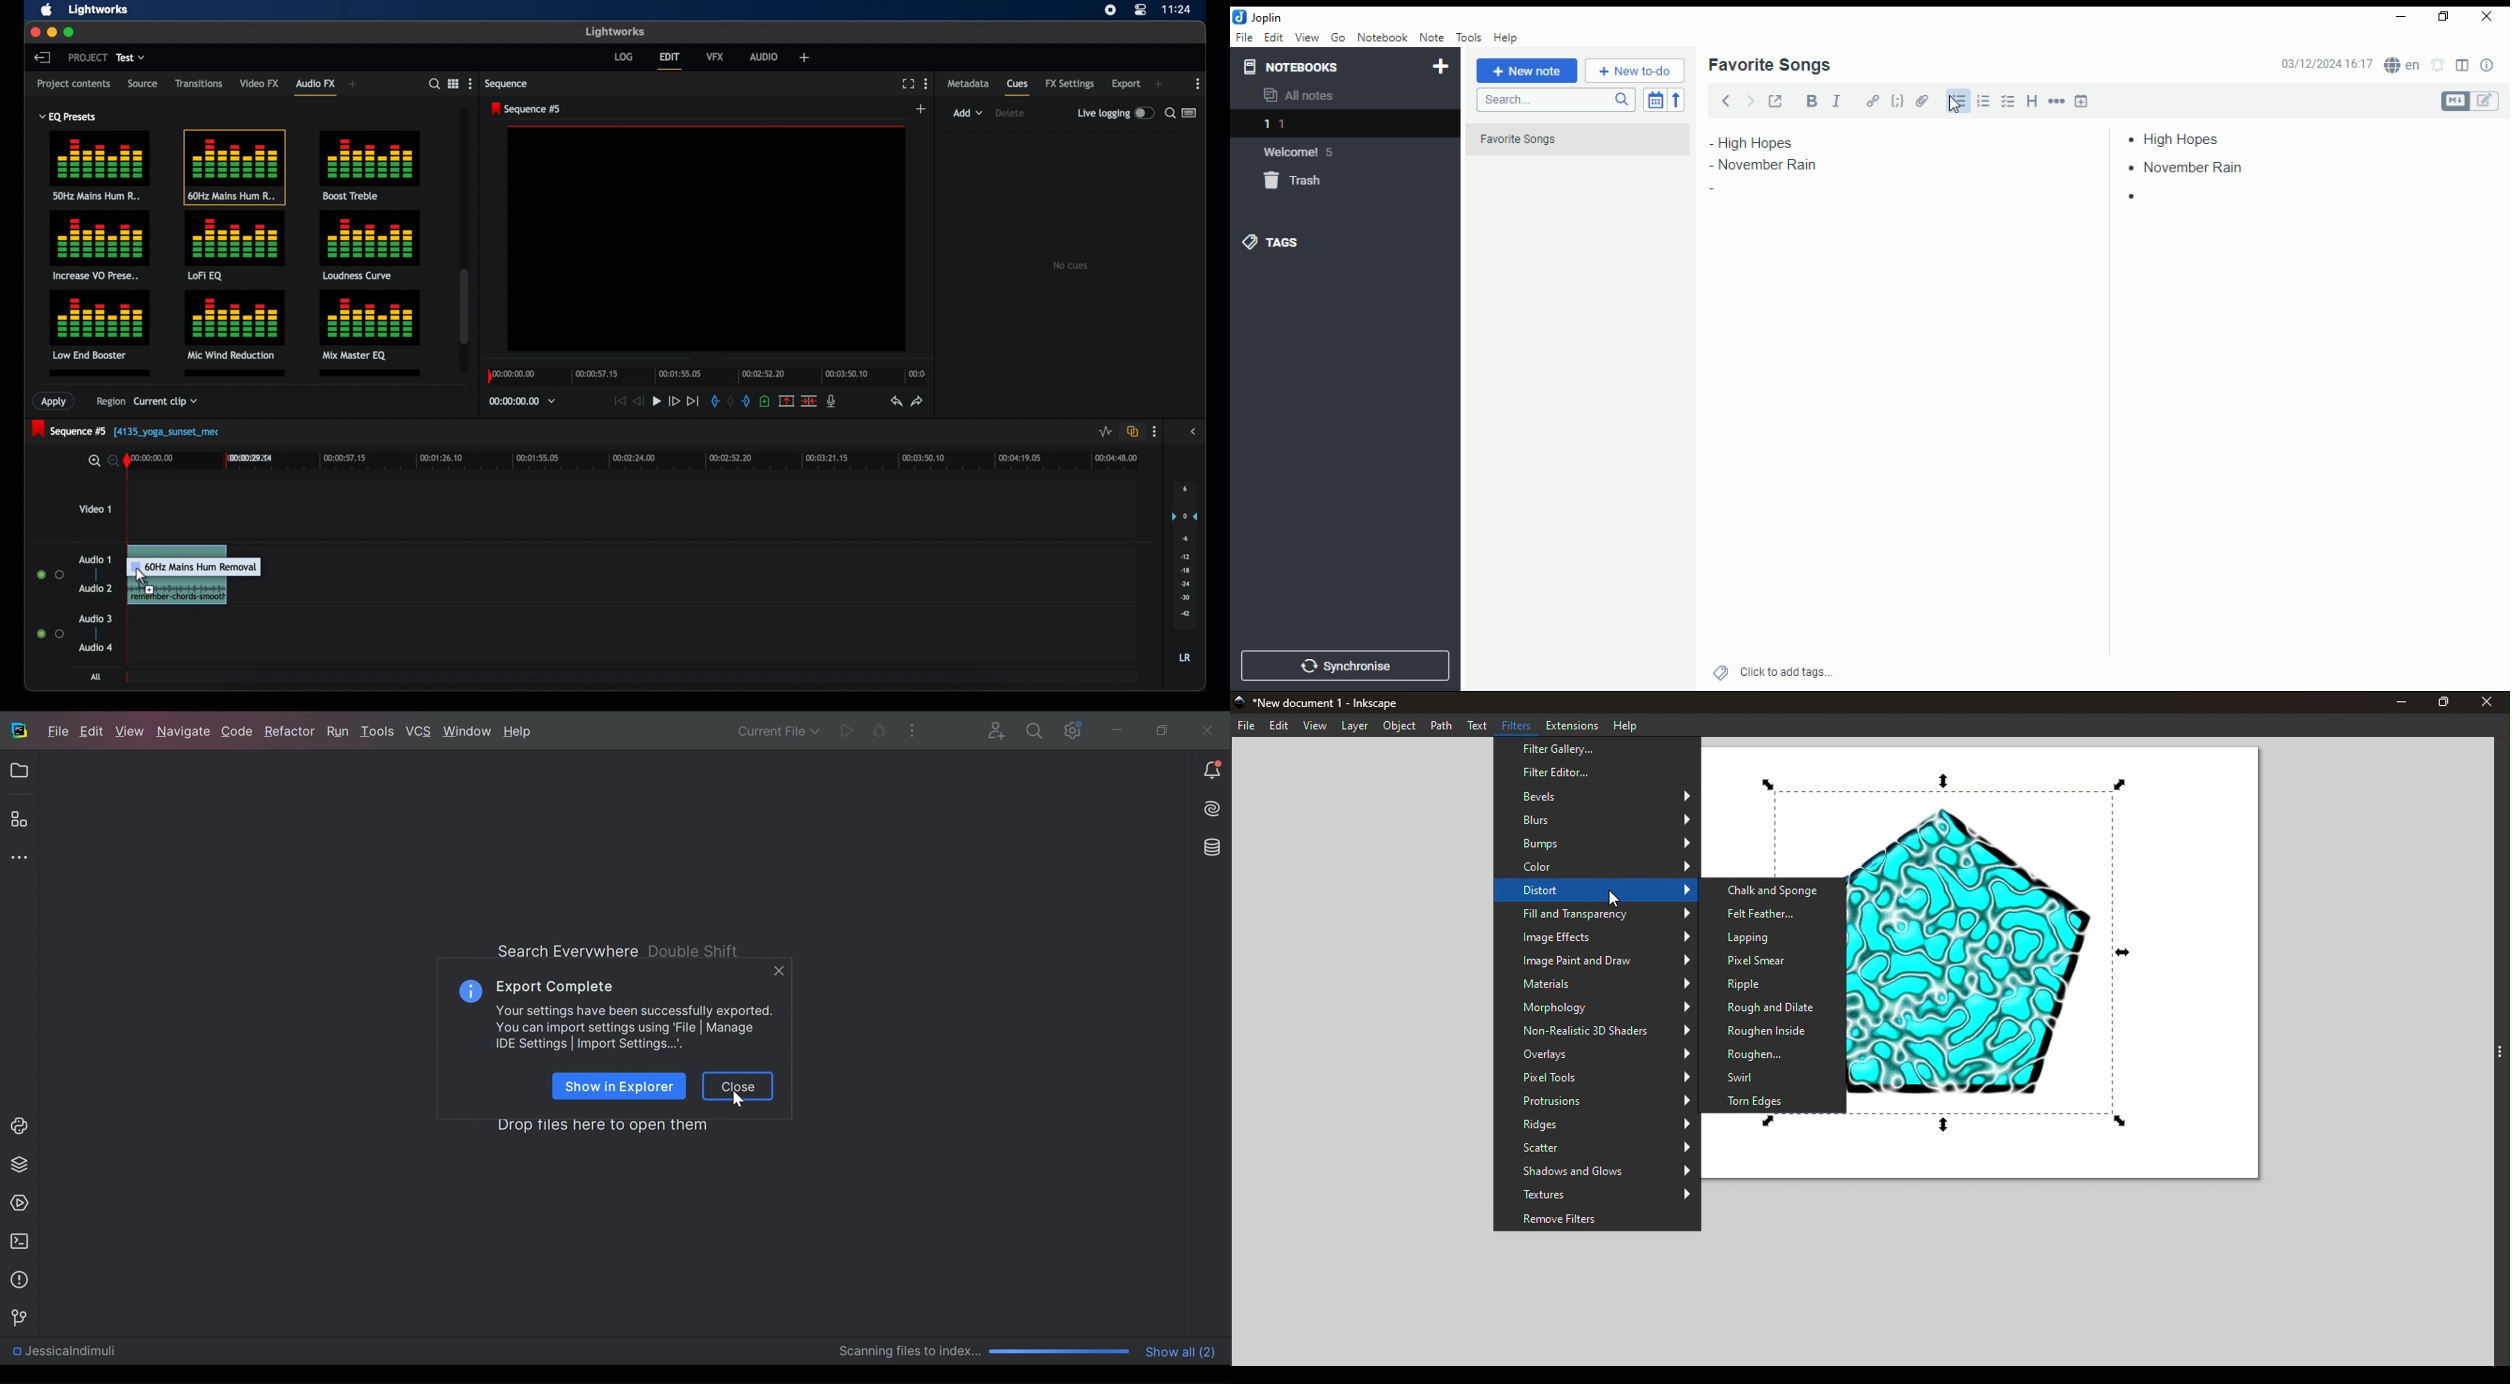  I want to click on trash, so click(1304, 184).